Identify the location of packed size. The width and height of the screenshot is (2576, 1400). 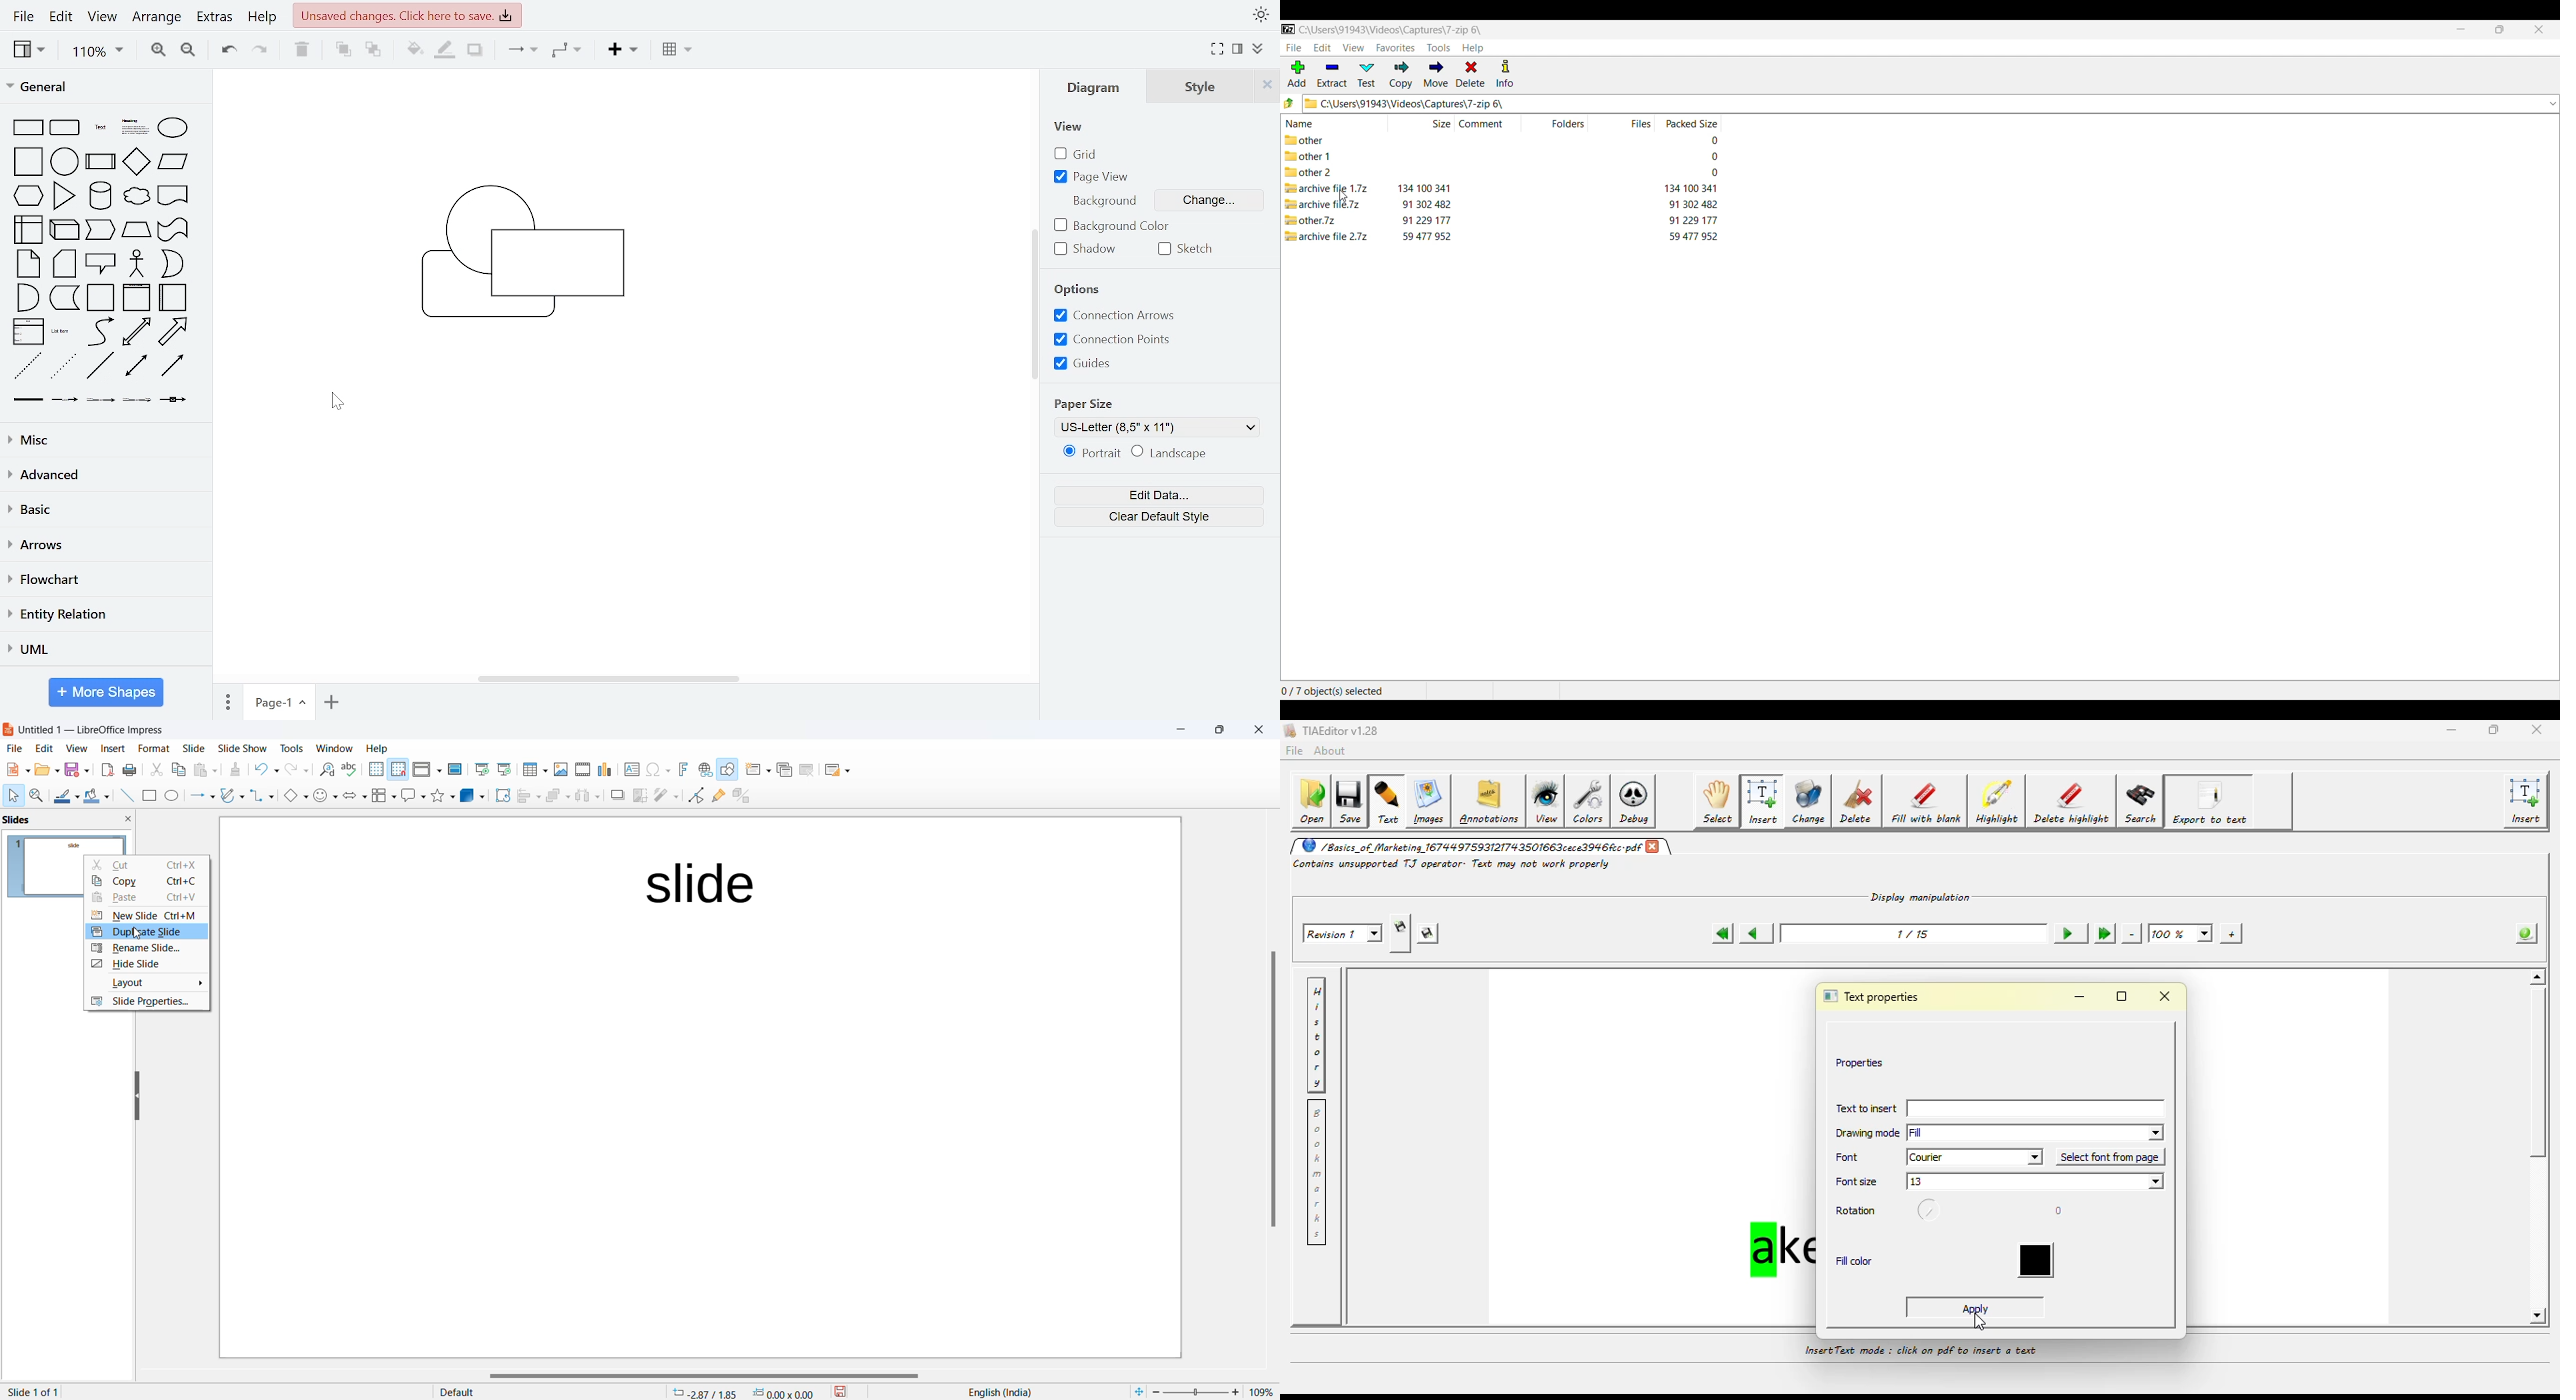
(1689, 189).